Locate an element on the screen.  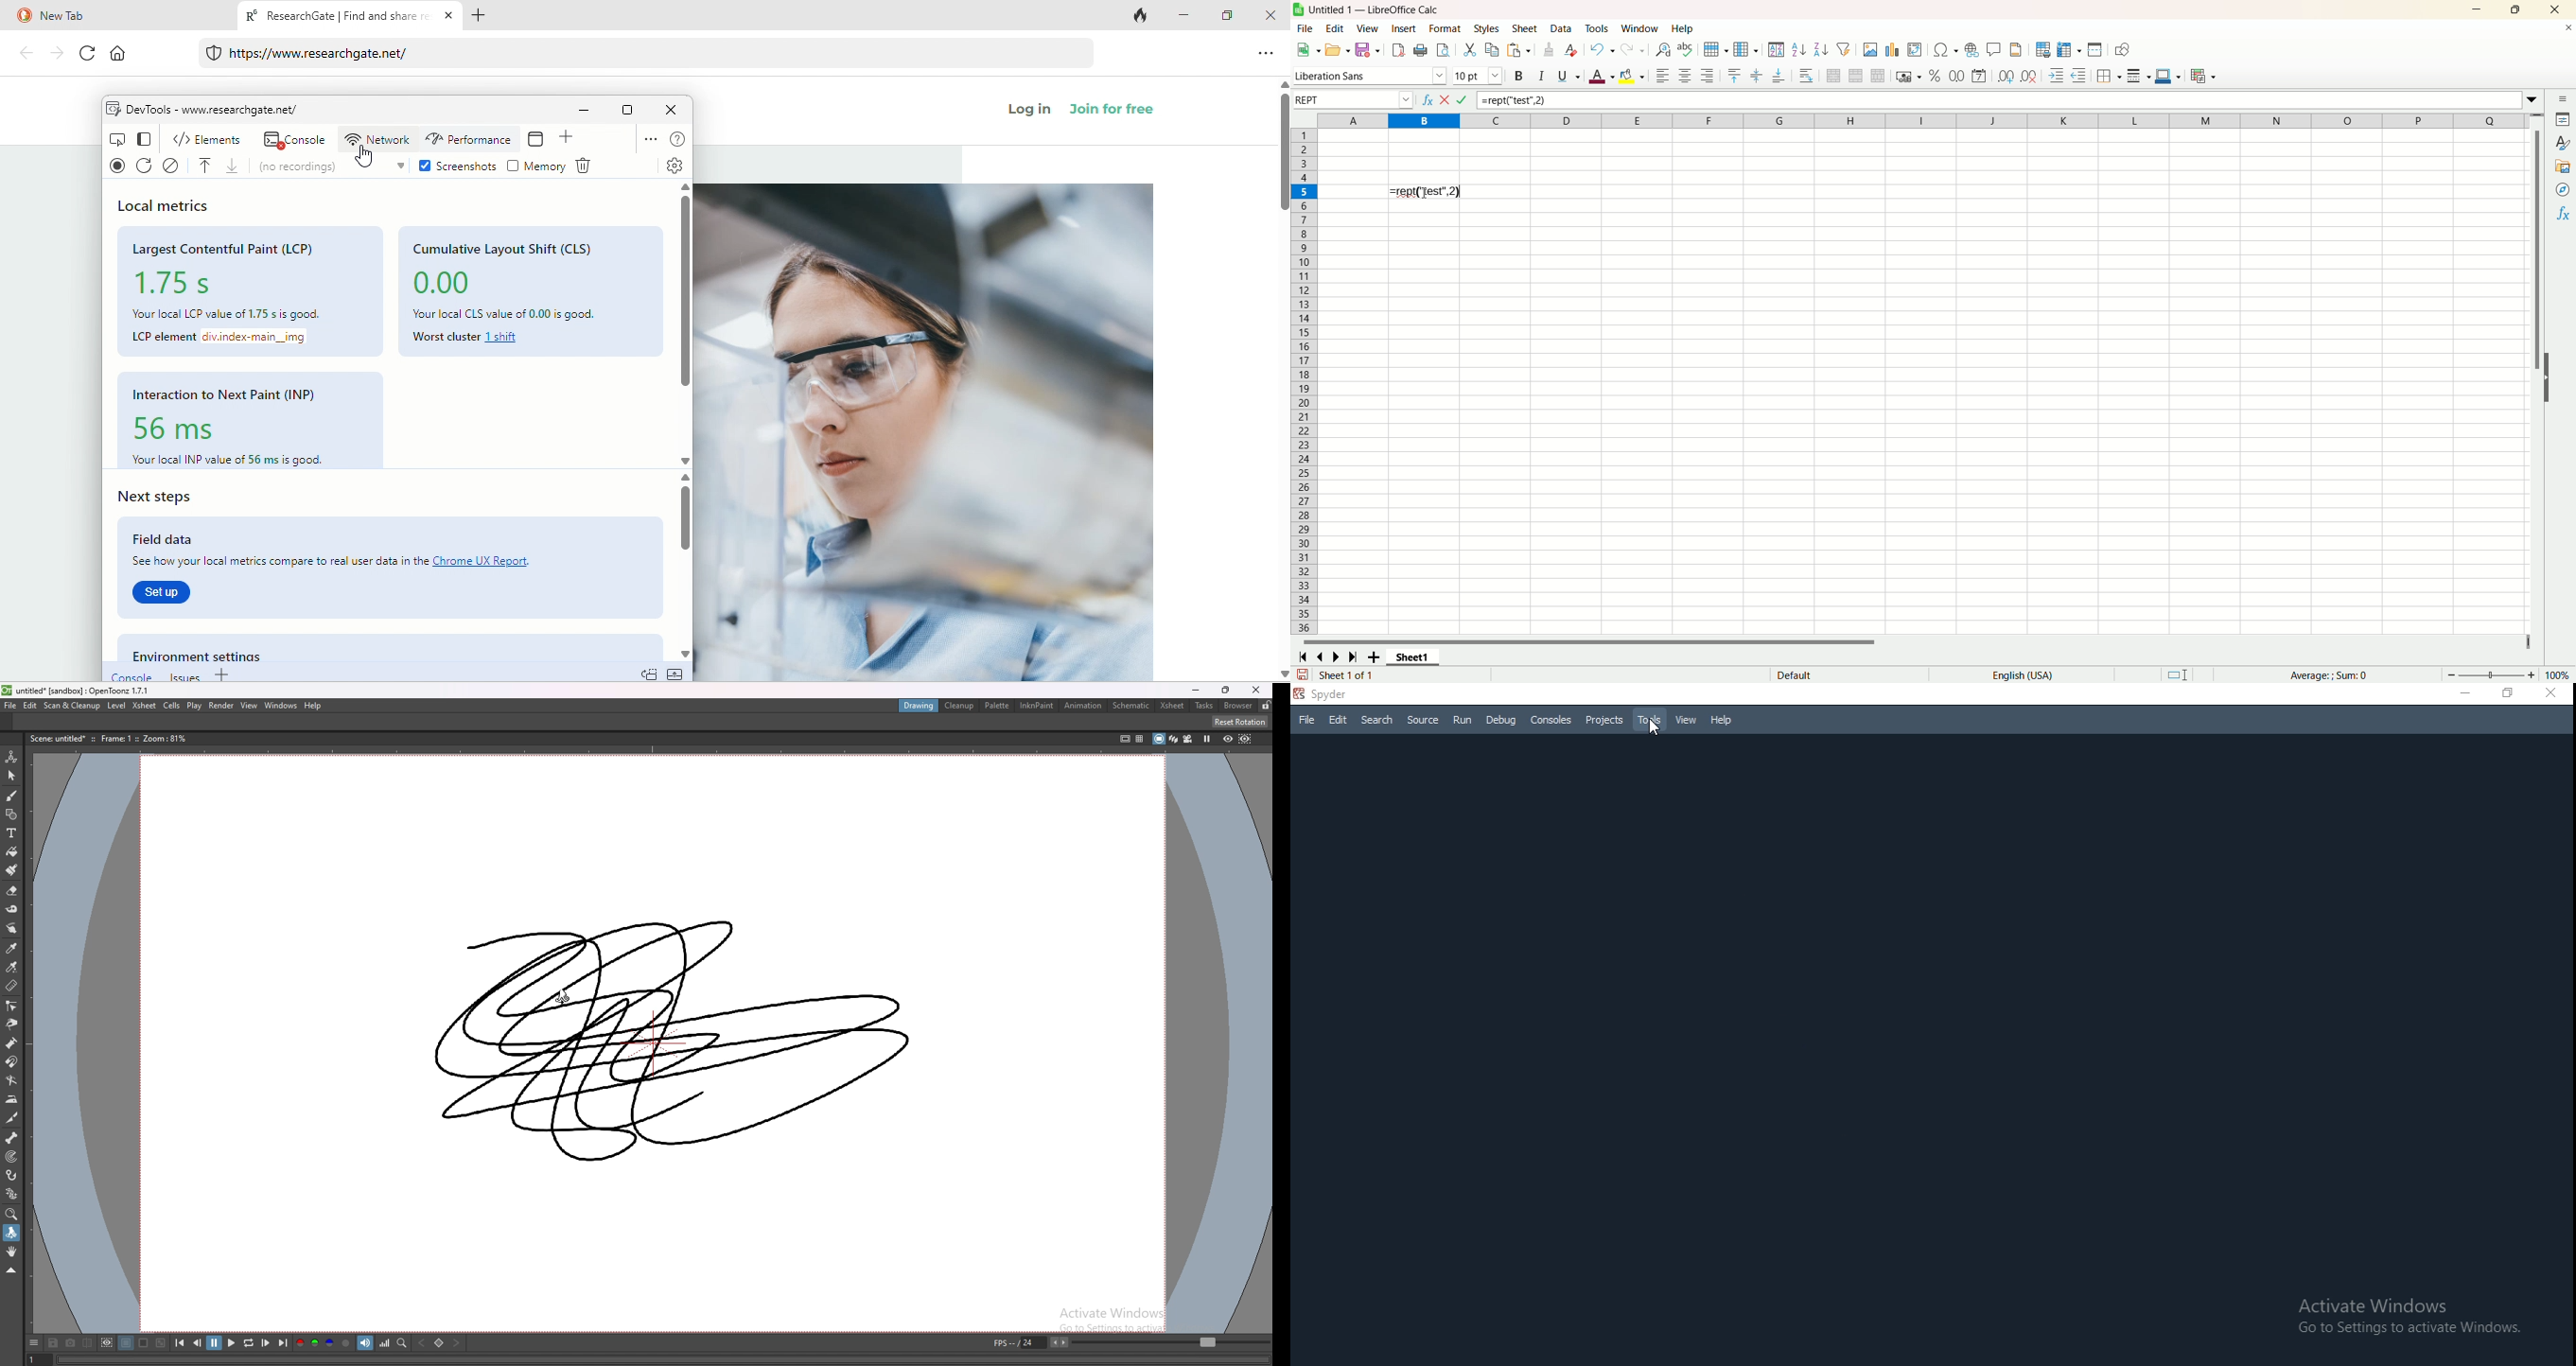
inknpaint is located at coordinates (1040, 705).